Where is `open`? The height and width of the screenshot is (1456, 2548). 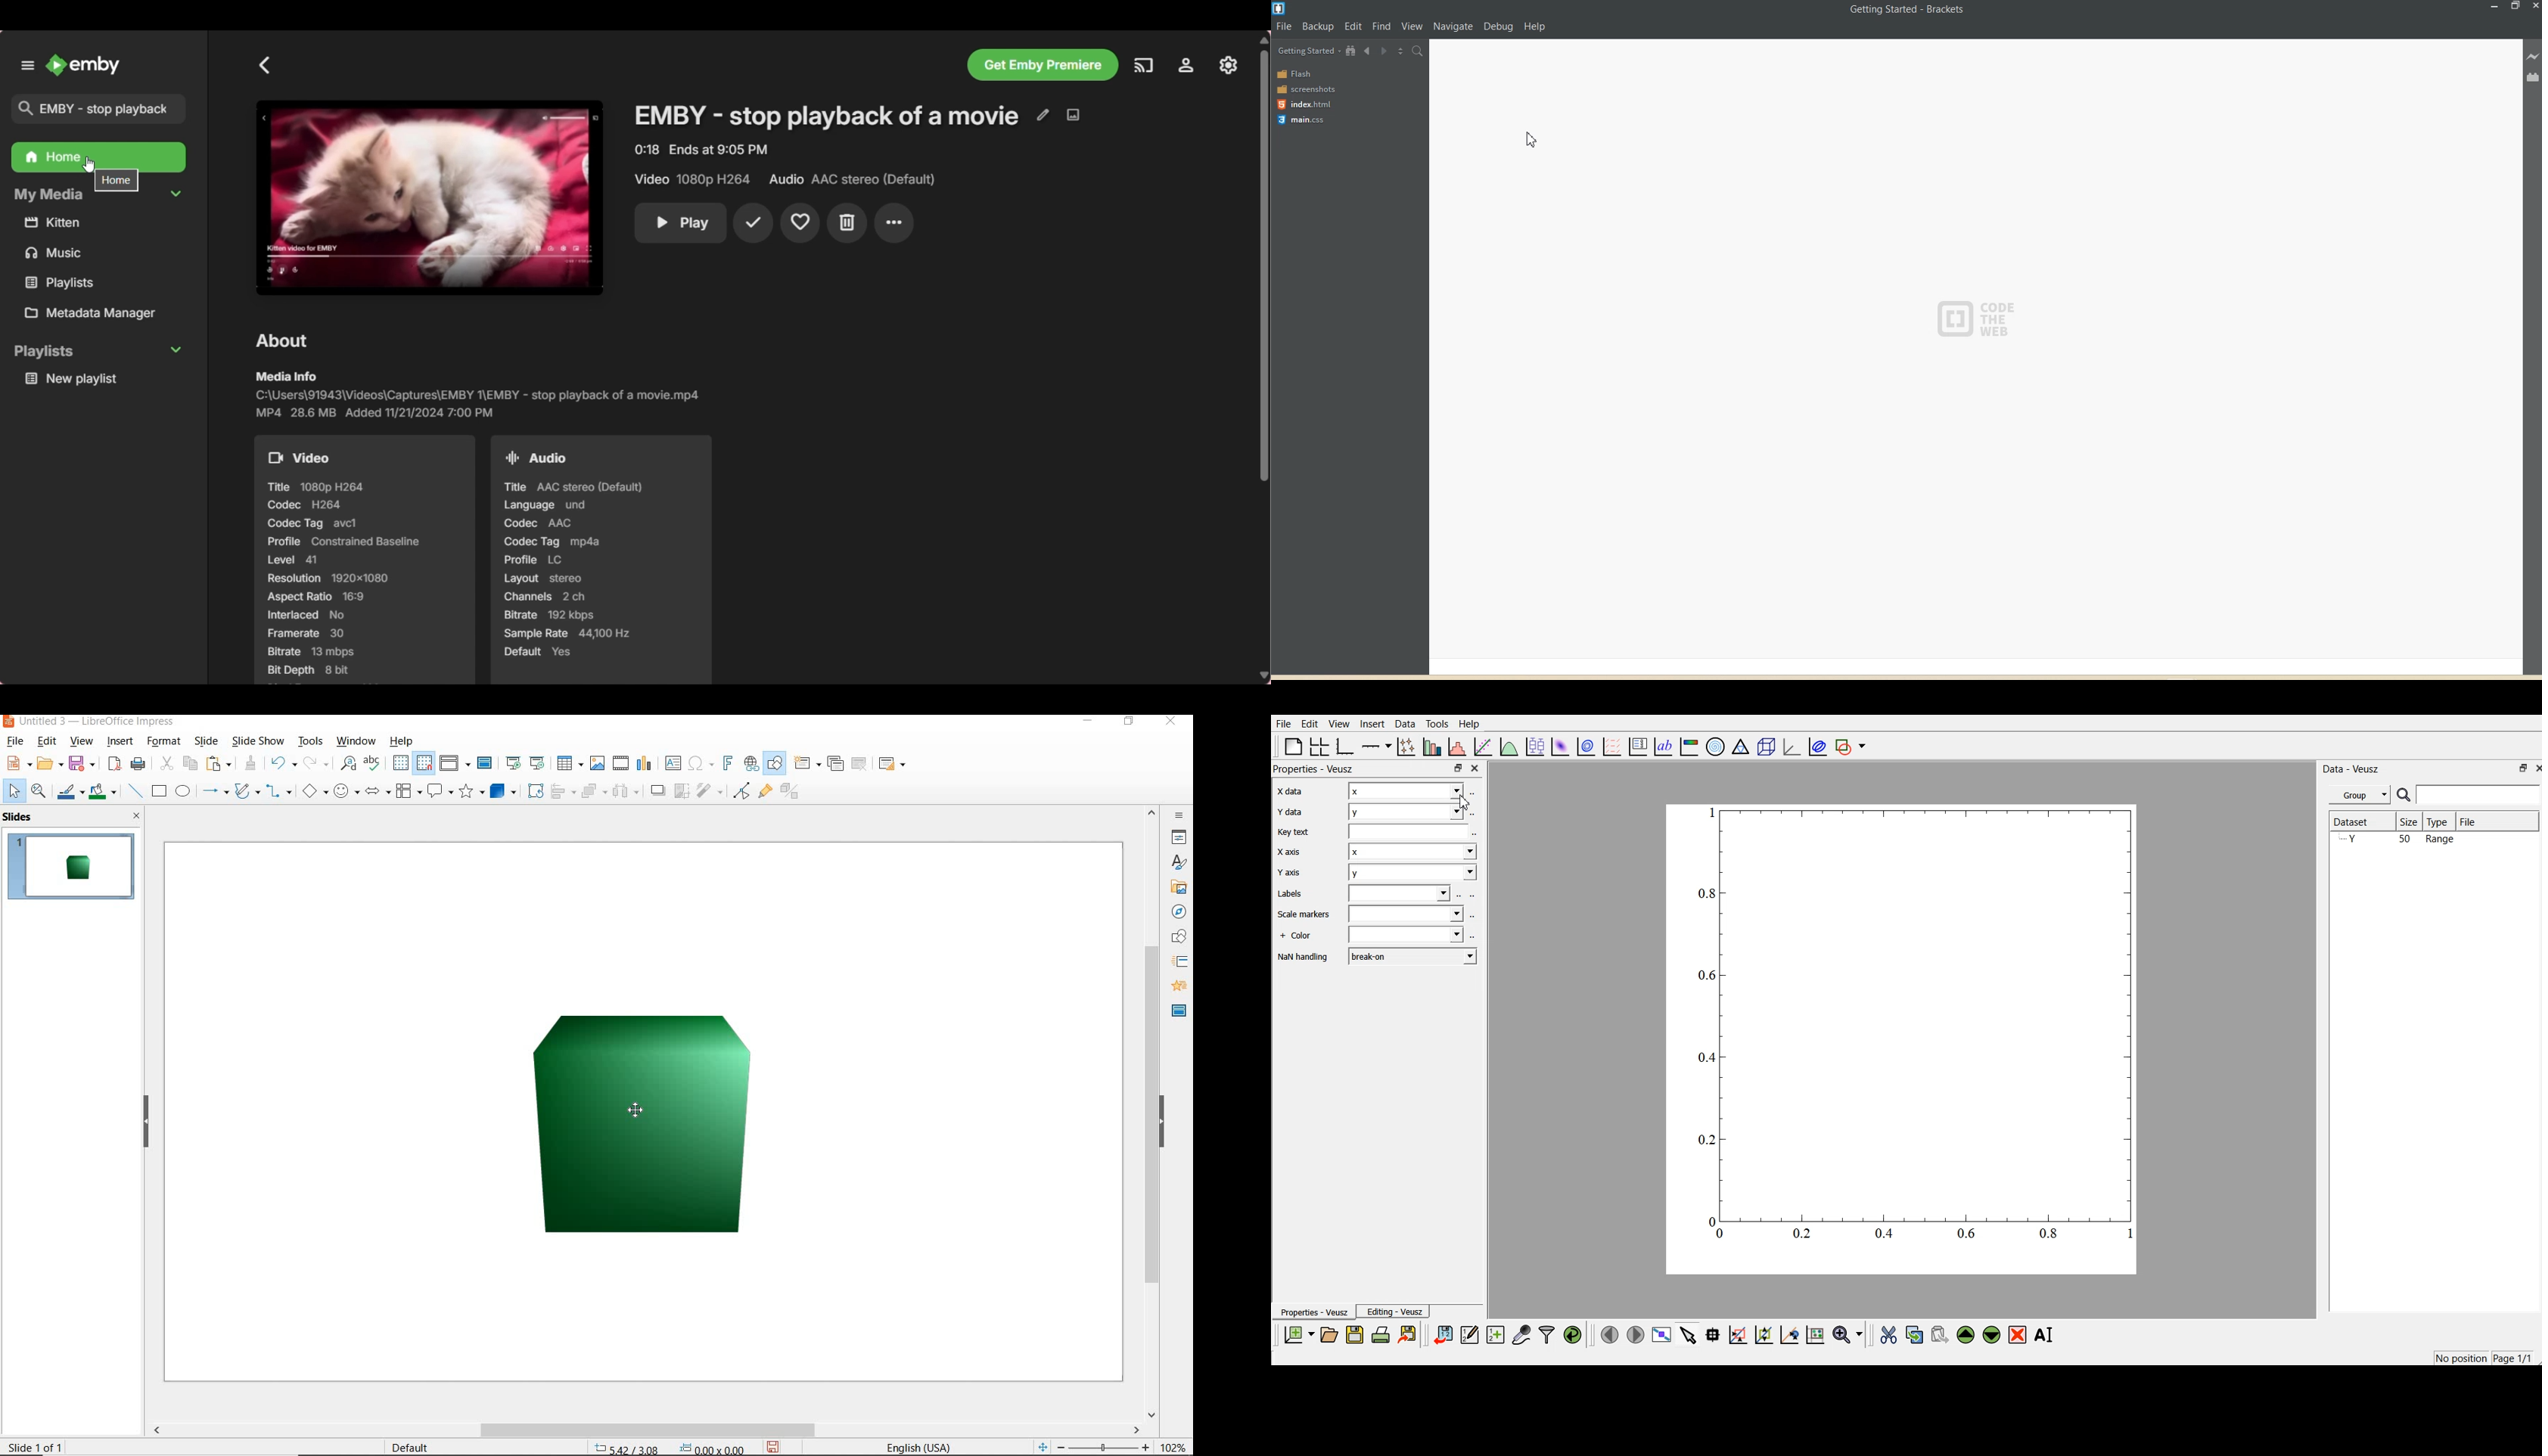 open is located at coordinates (49, 764).